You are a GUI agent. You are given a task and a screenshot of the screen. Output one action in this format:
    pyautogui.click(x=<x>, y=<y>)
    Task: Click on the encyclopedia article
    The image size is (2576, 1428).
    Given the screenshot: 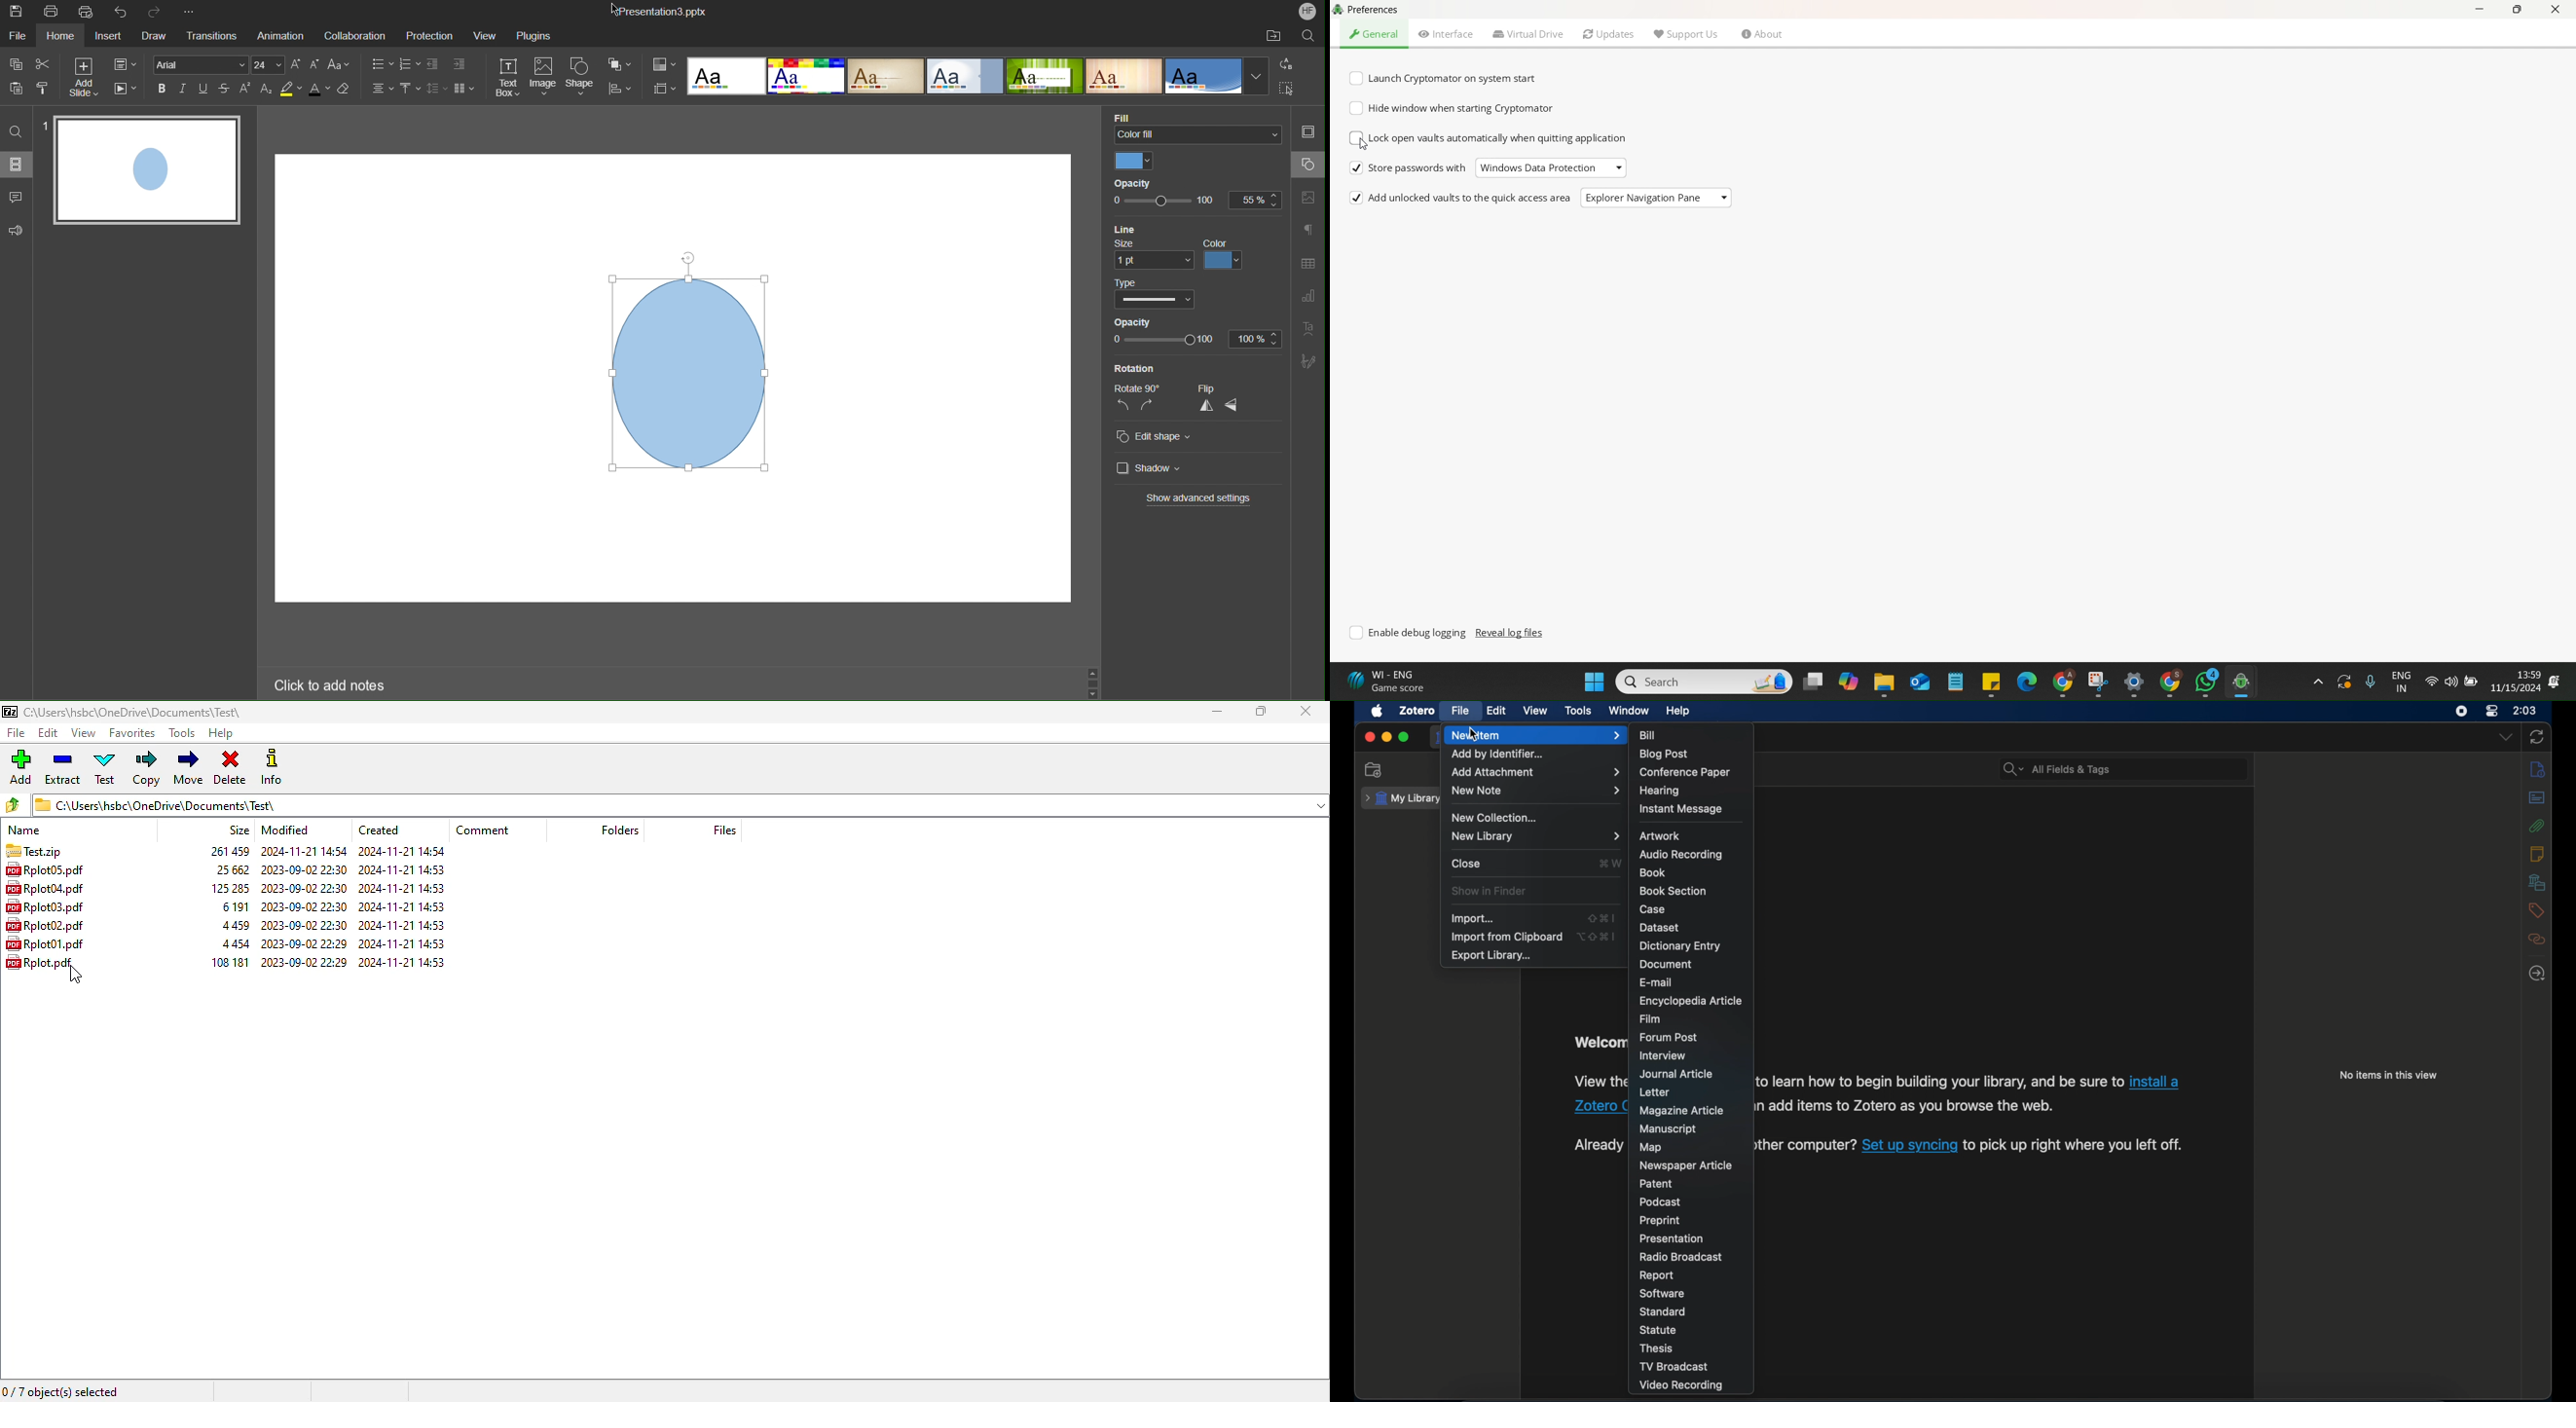 What is the action you would take?
    pyautogui.click(x=1689, y=1001)
    